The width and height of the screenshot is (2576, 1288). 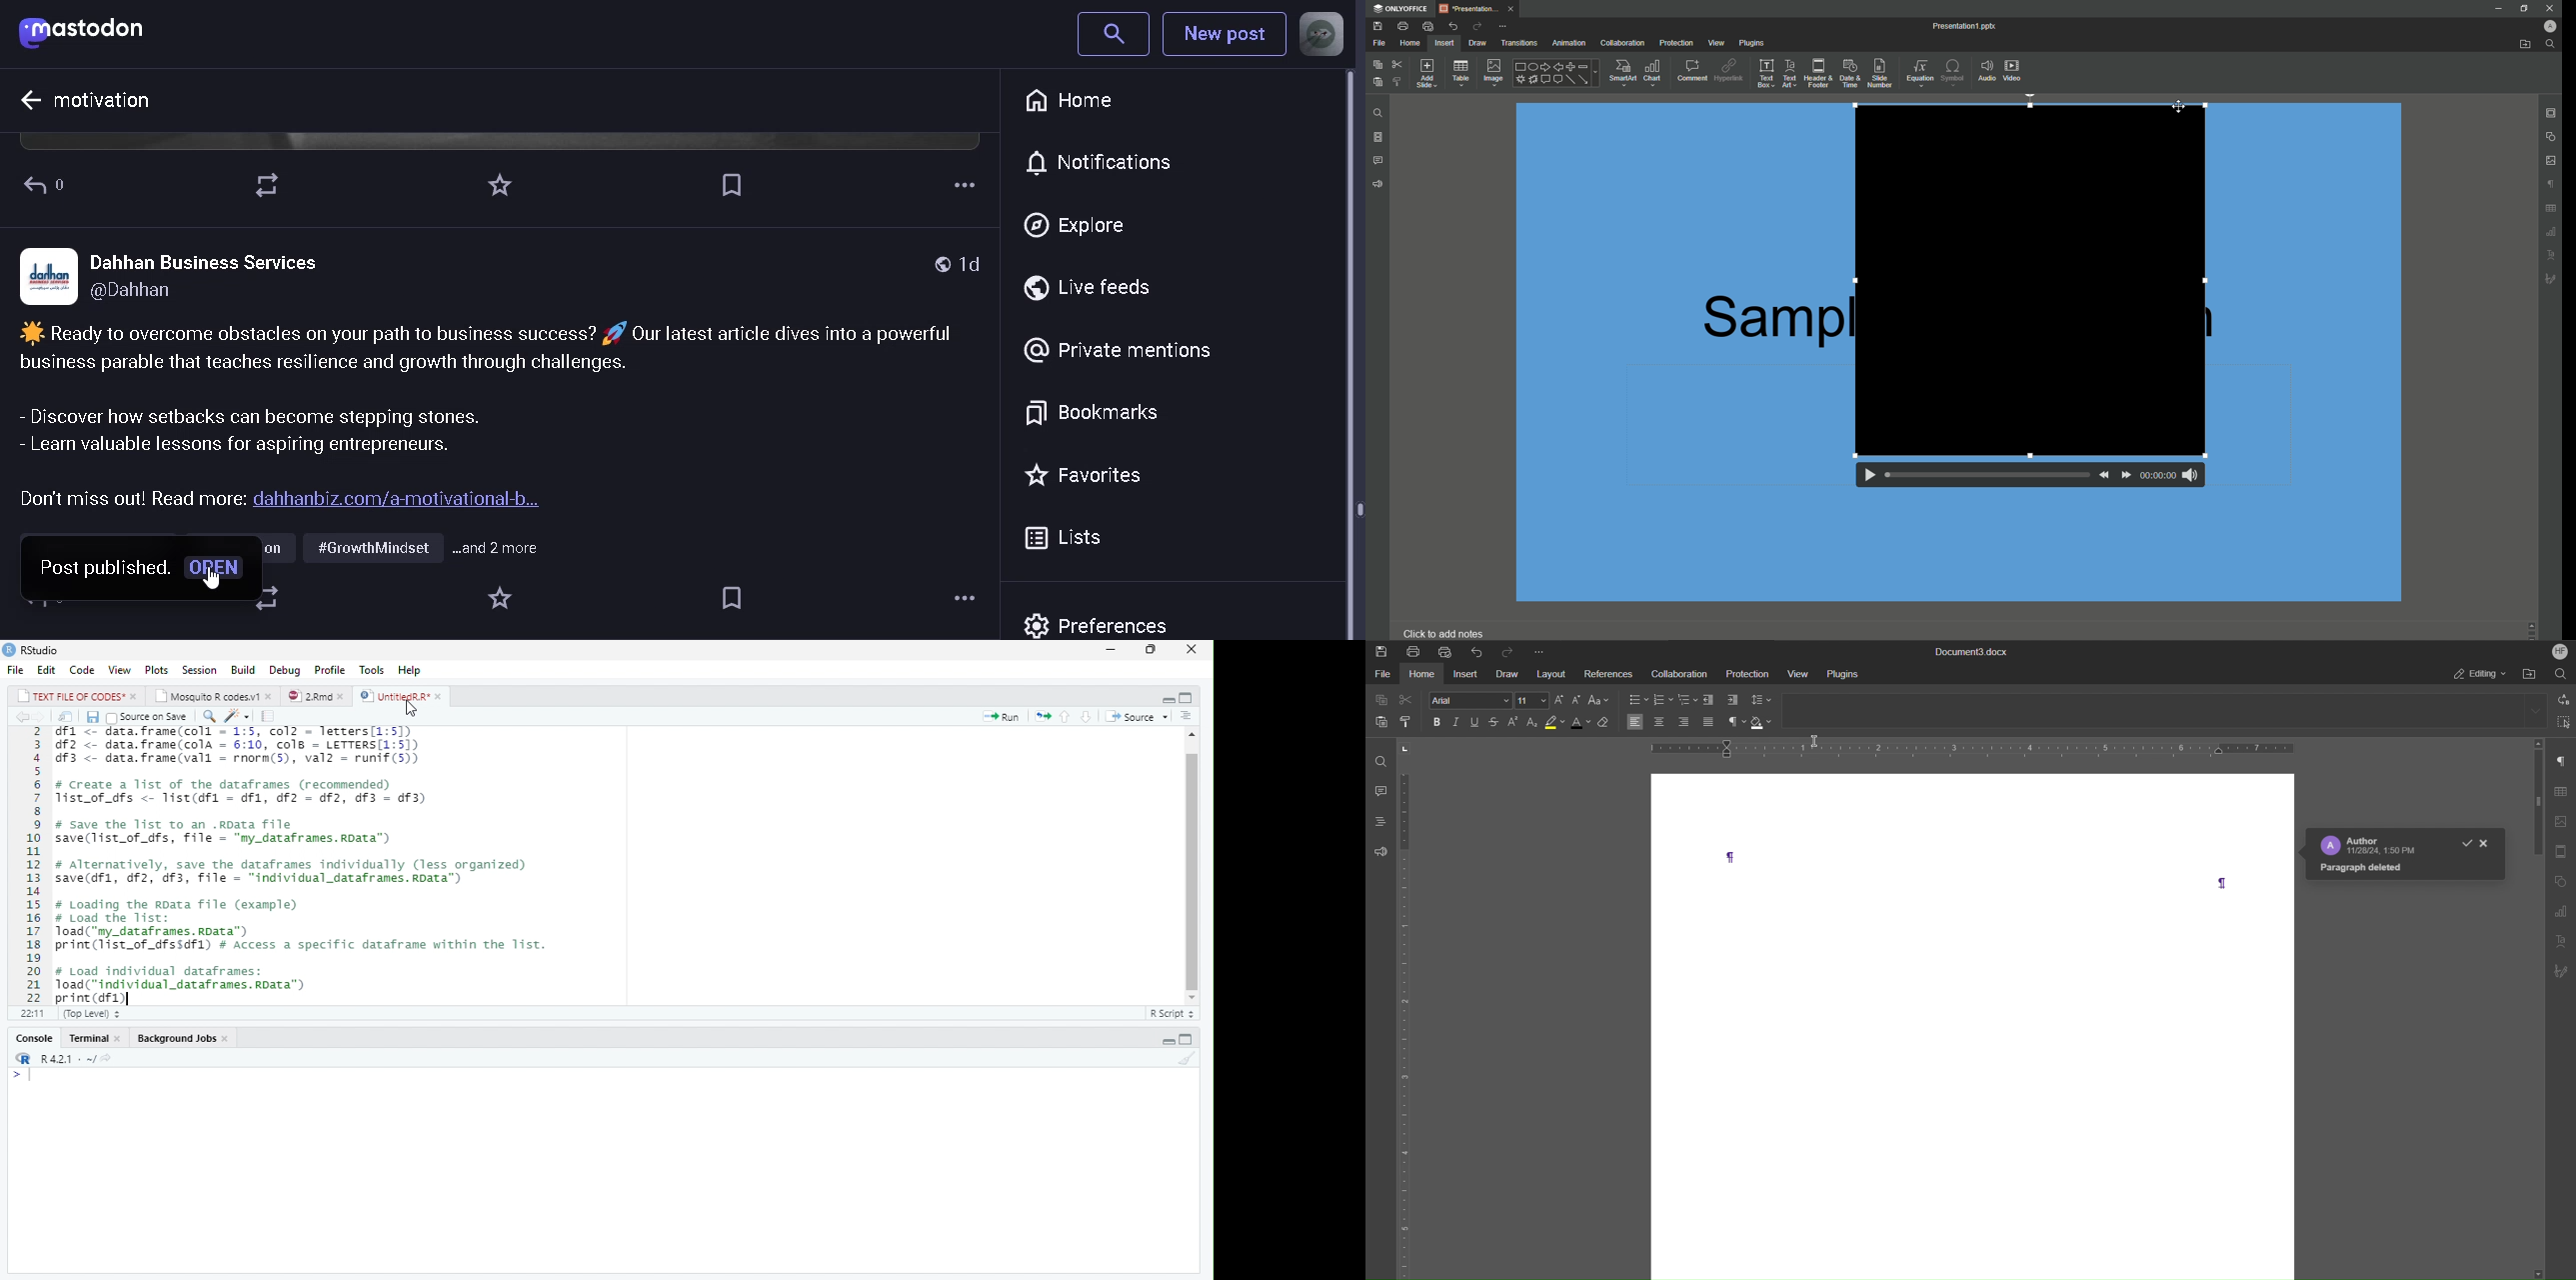 What do you see at coordinates (1533, 700) in the screenshot?
I see `Font Size` at bounding box center [1533, 700].